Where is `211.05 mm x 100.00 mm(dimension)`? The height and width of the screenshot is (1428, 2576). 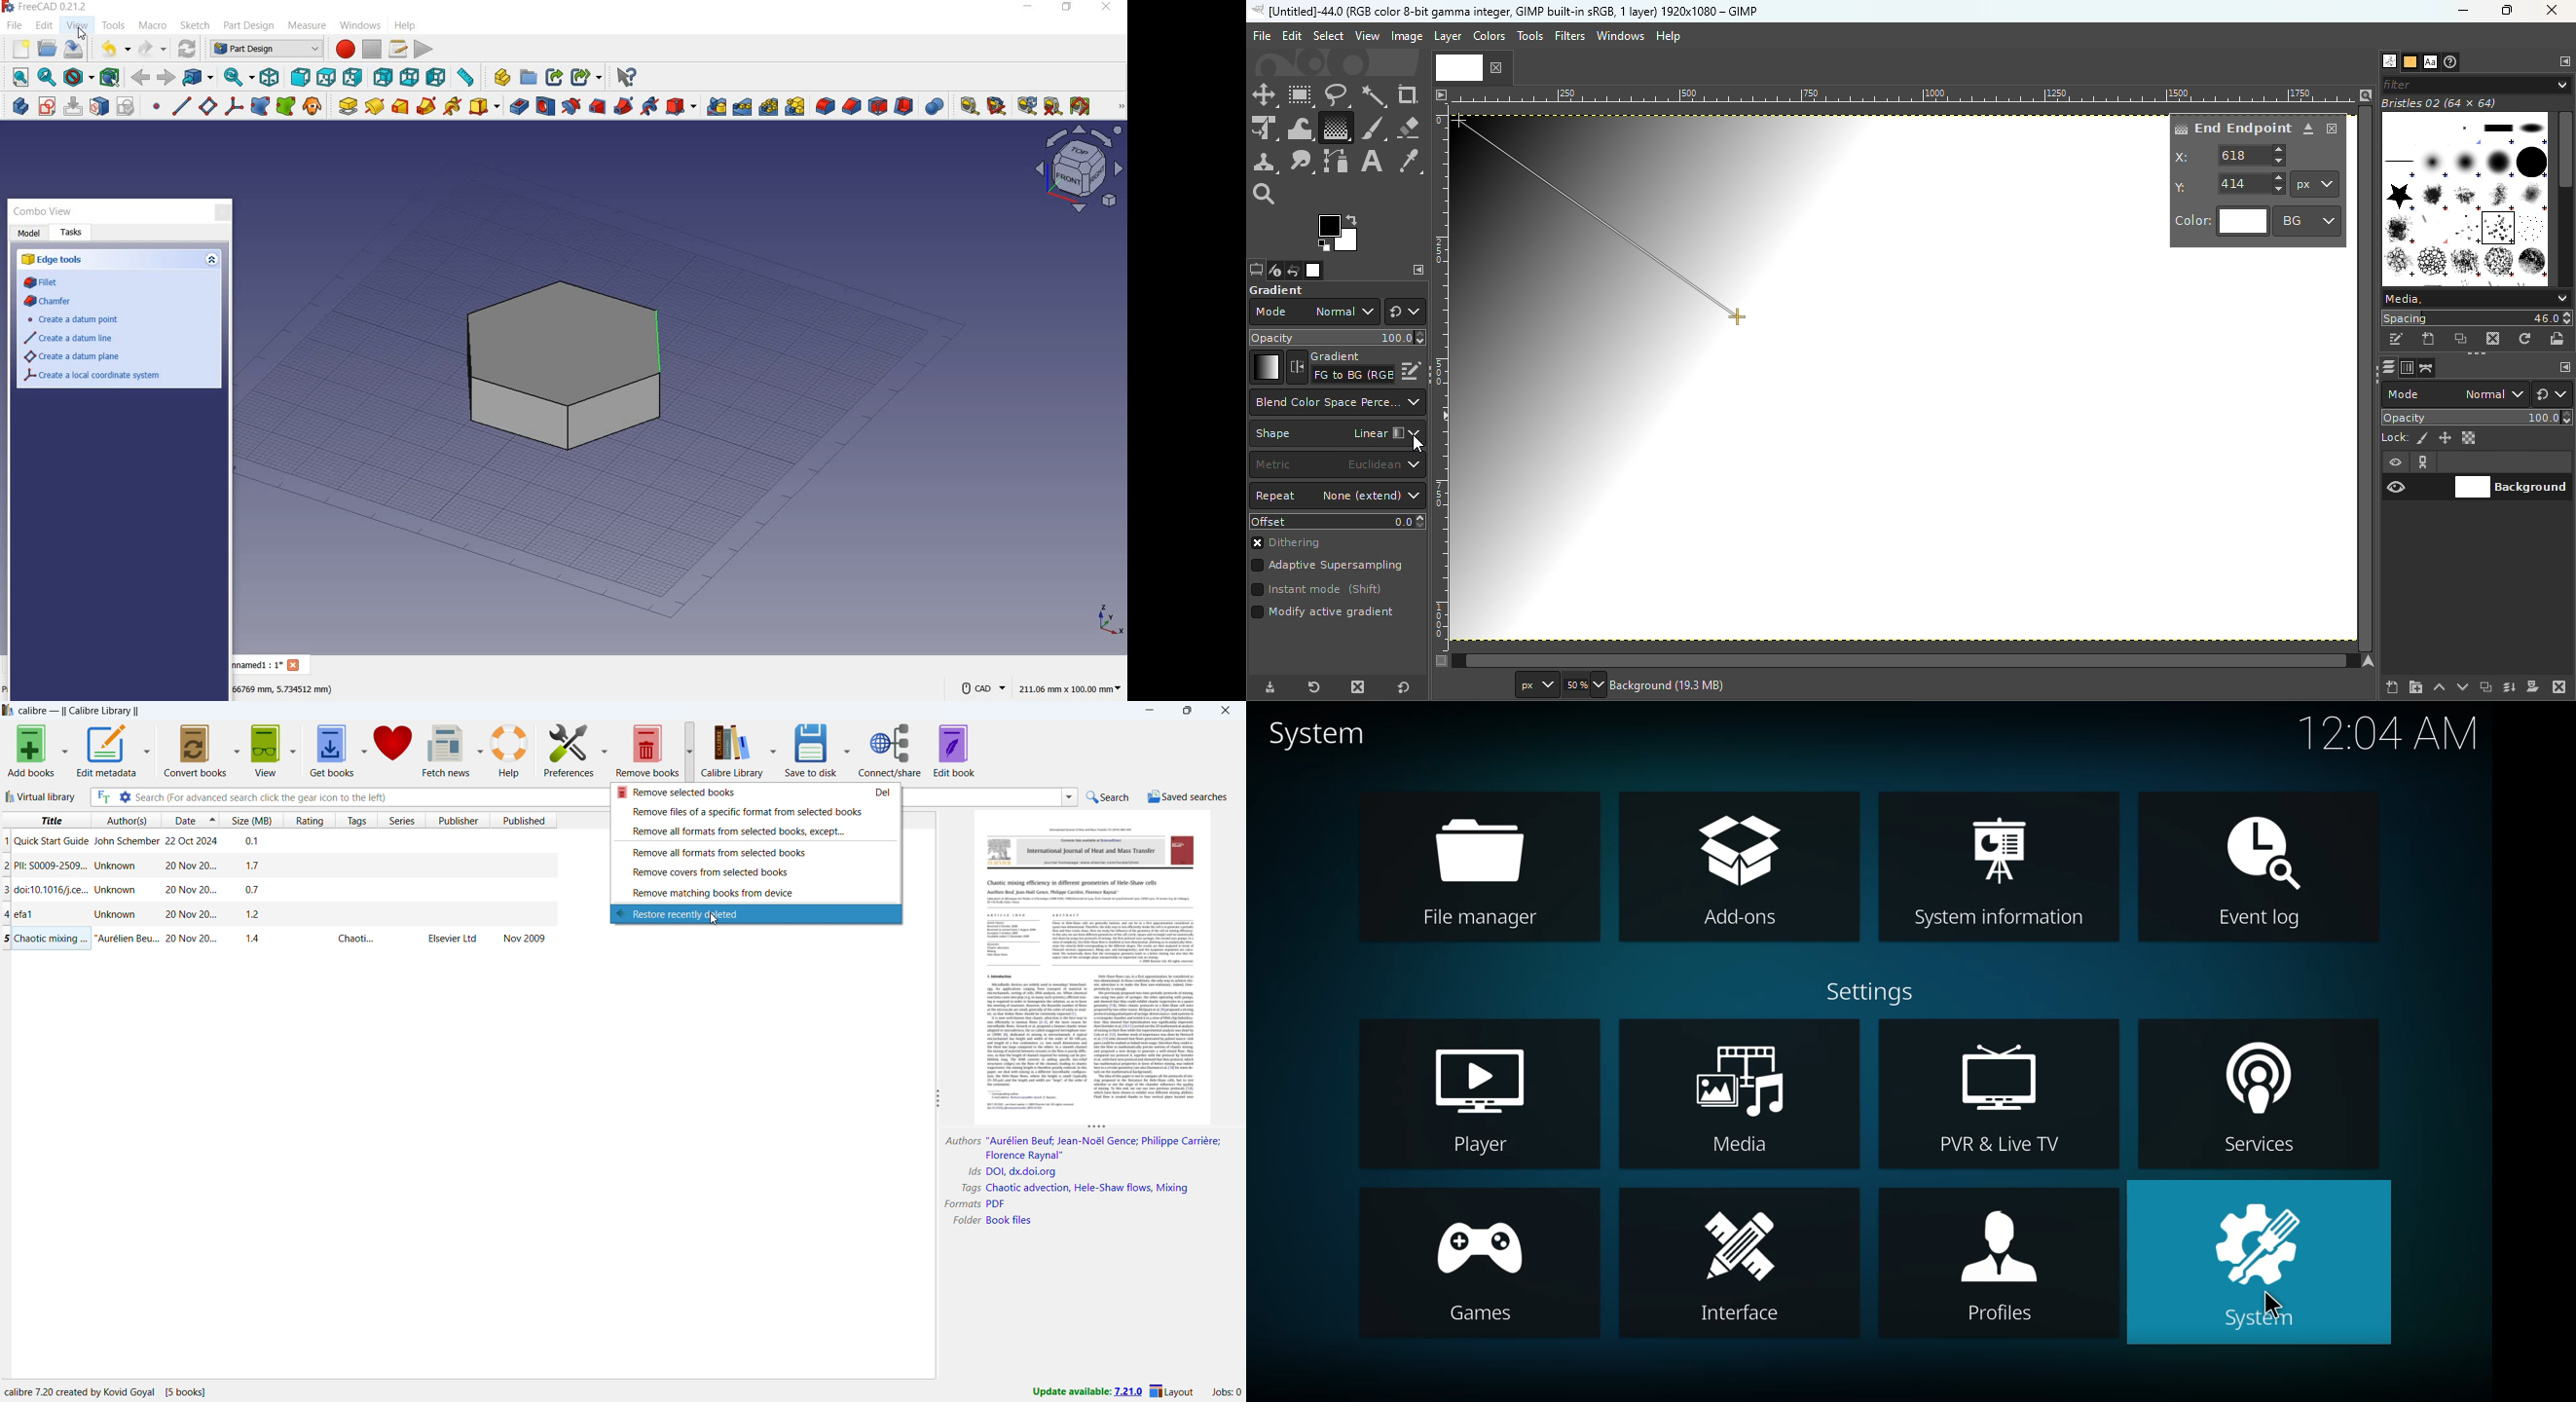
211.05 mm x 100.00 mm(dimension) is located at coordinates (1070, 690).